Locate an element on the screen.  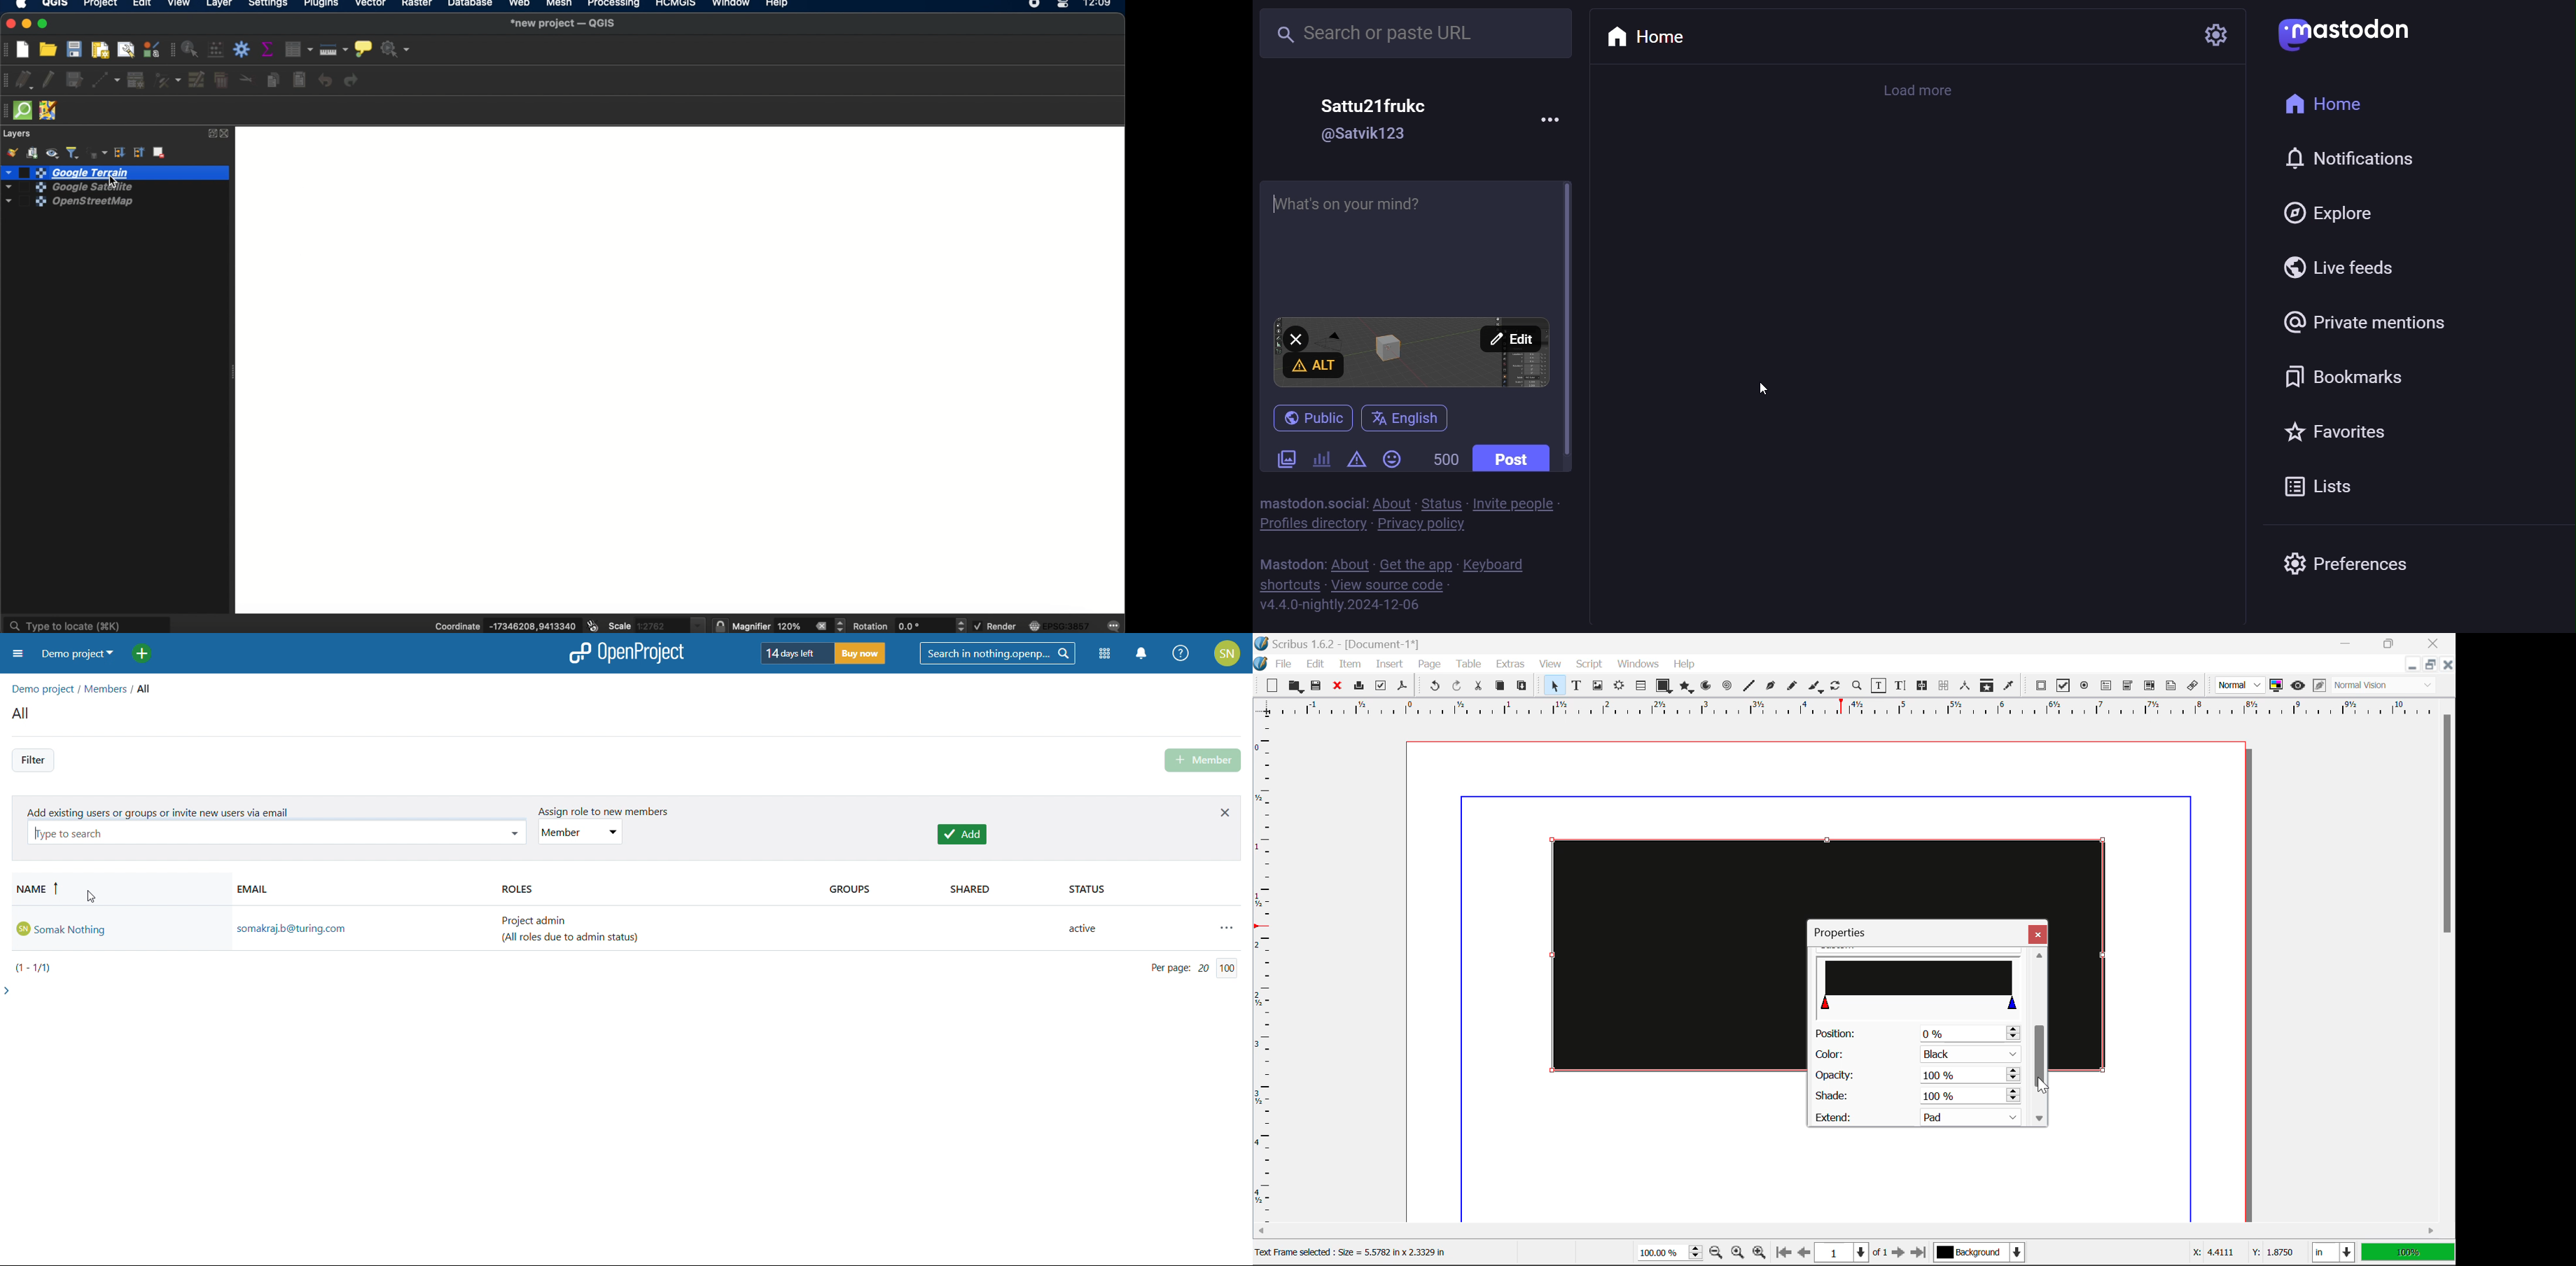
Gradient Slider is located at coordinates (1921, 983).